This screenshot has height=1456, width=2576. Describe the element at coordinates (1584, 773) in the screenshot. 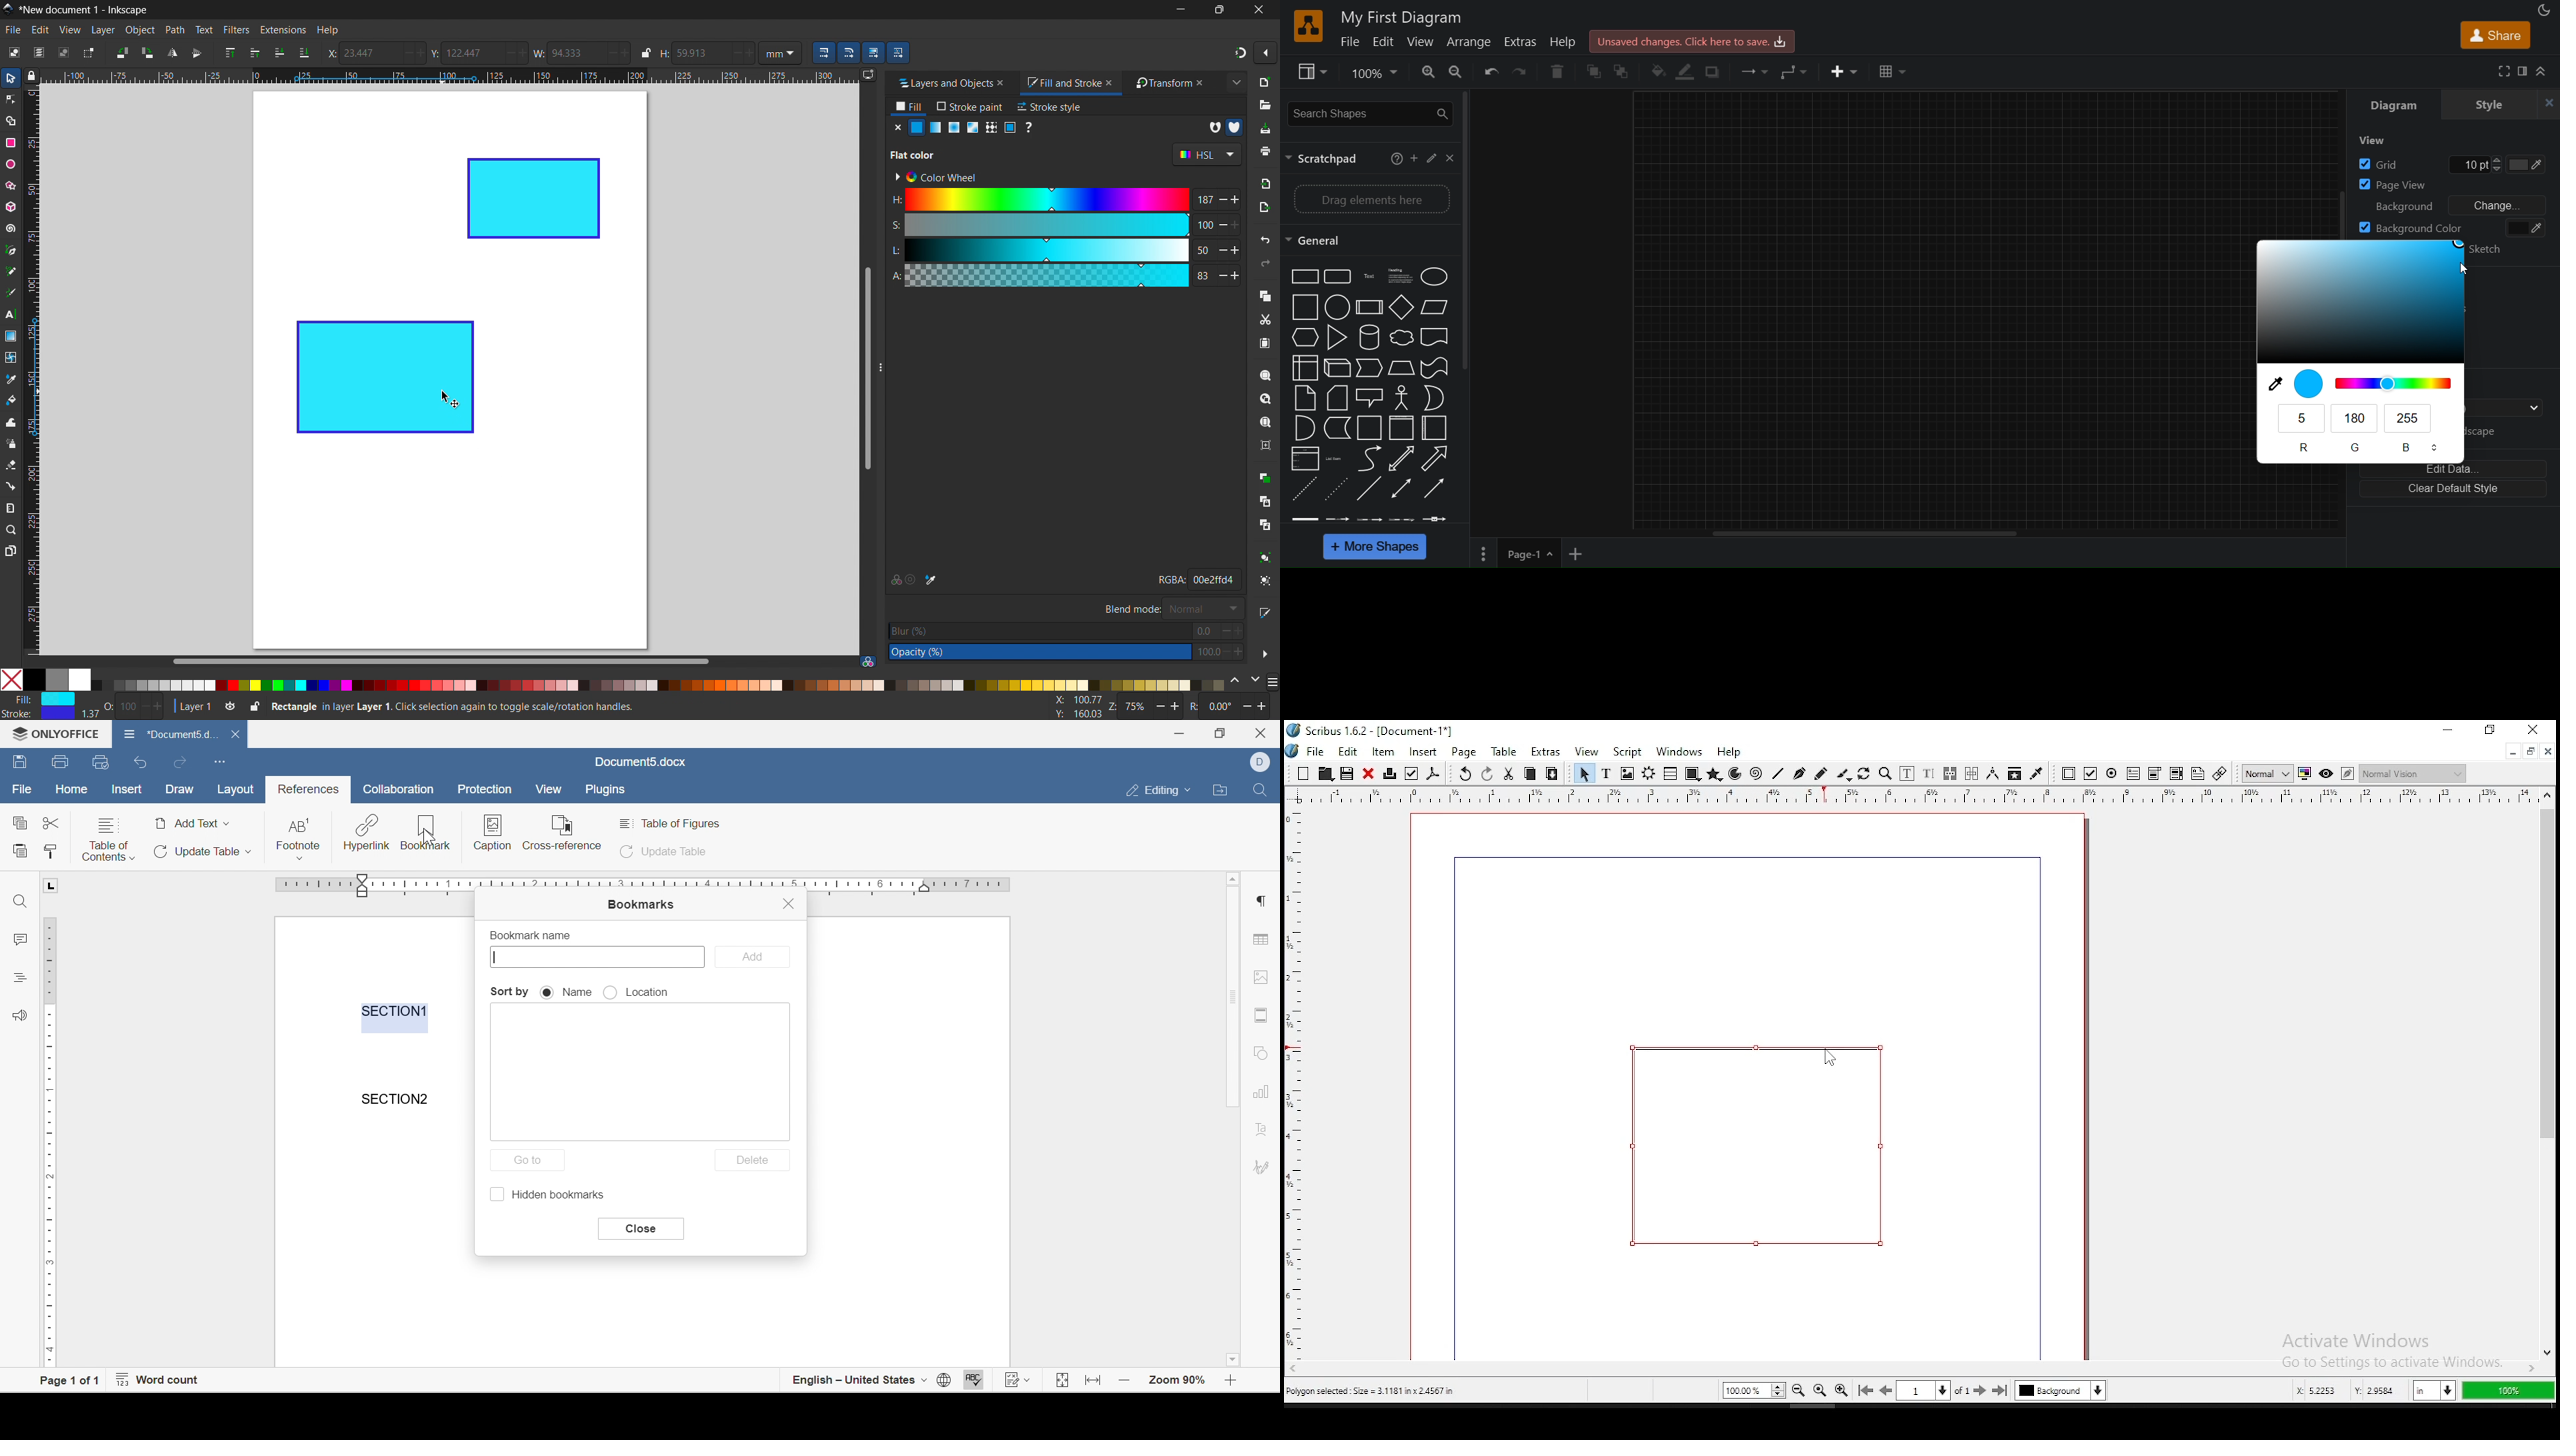

I see `select item` at that location.